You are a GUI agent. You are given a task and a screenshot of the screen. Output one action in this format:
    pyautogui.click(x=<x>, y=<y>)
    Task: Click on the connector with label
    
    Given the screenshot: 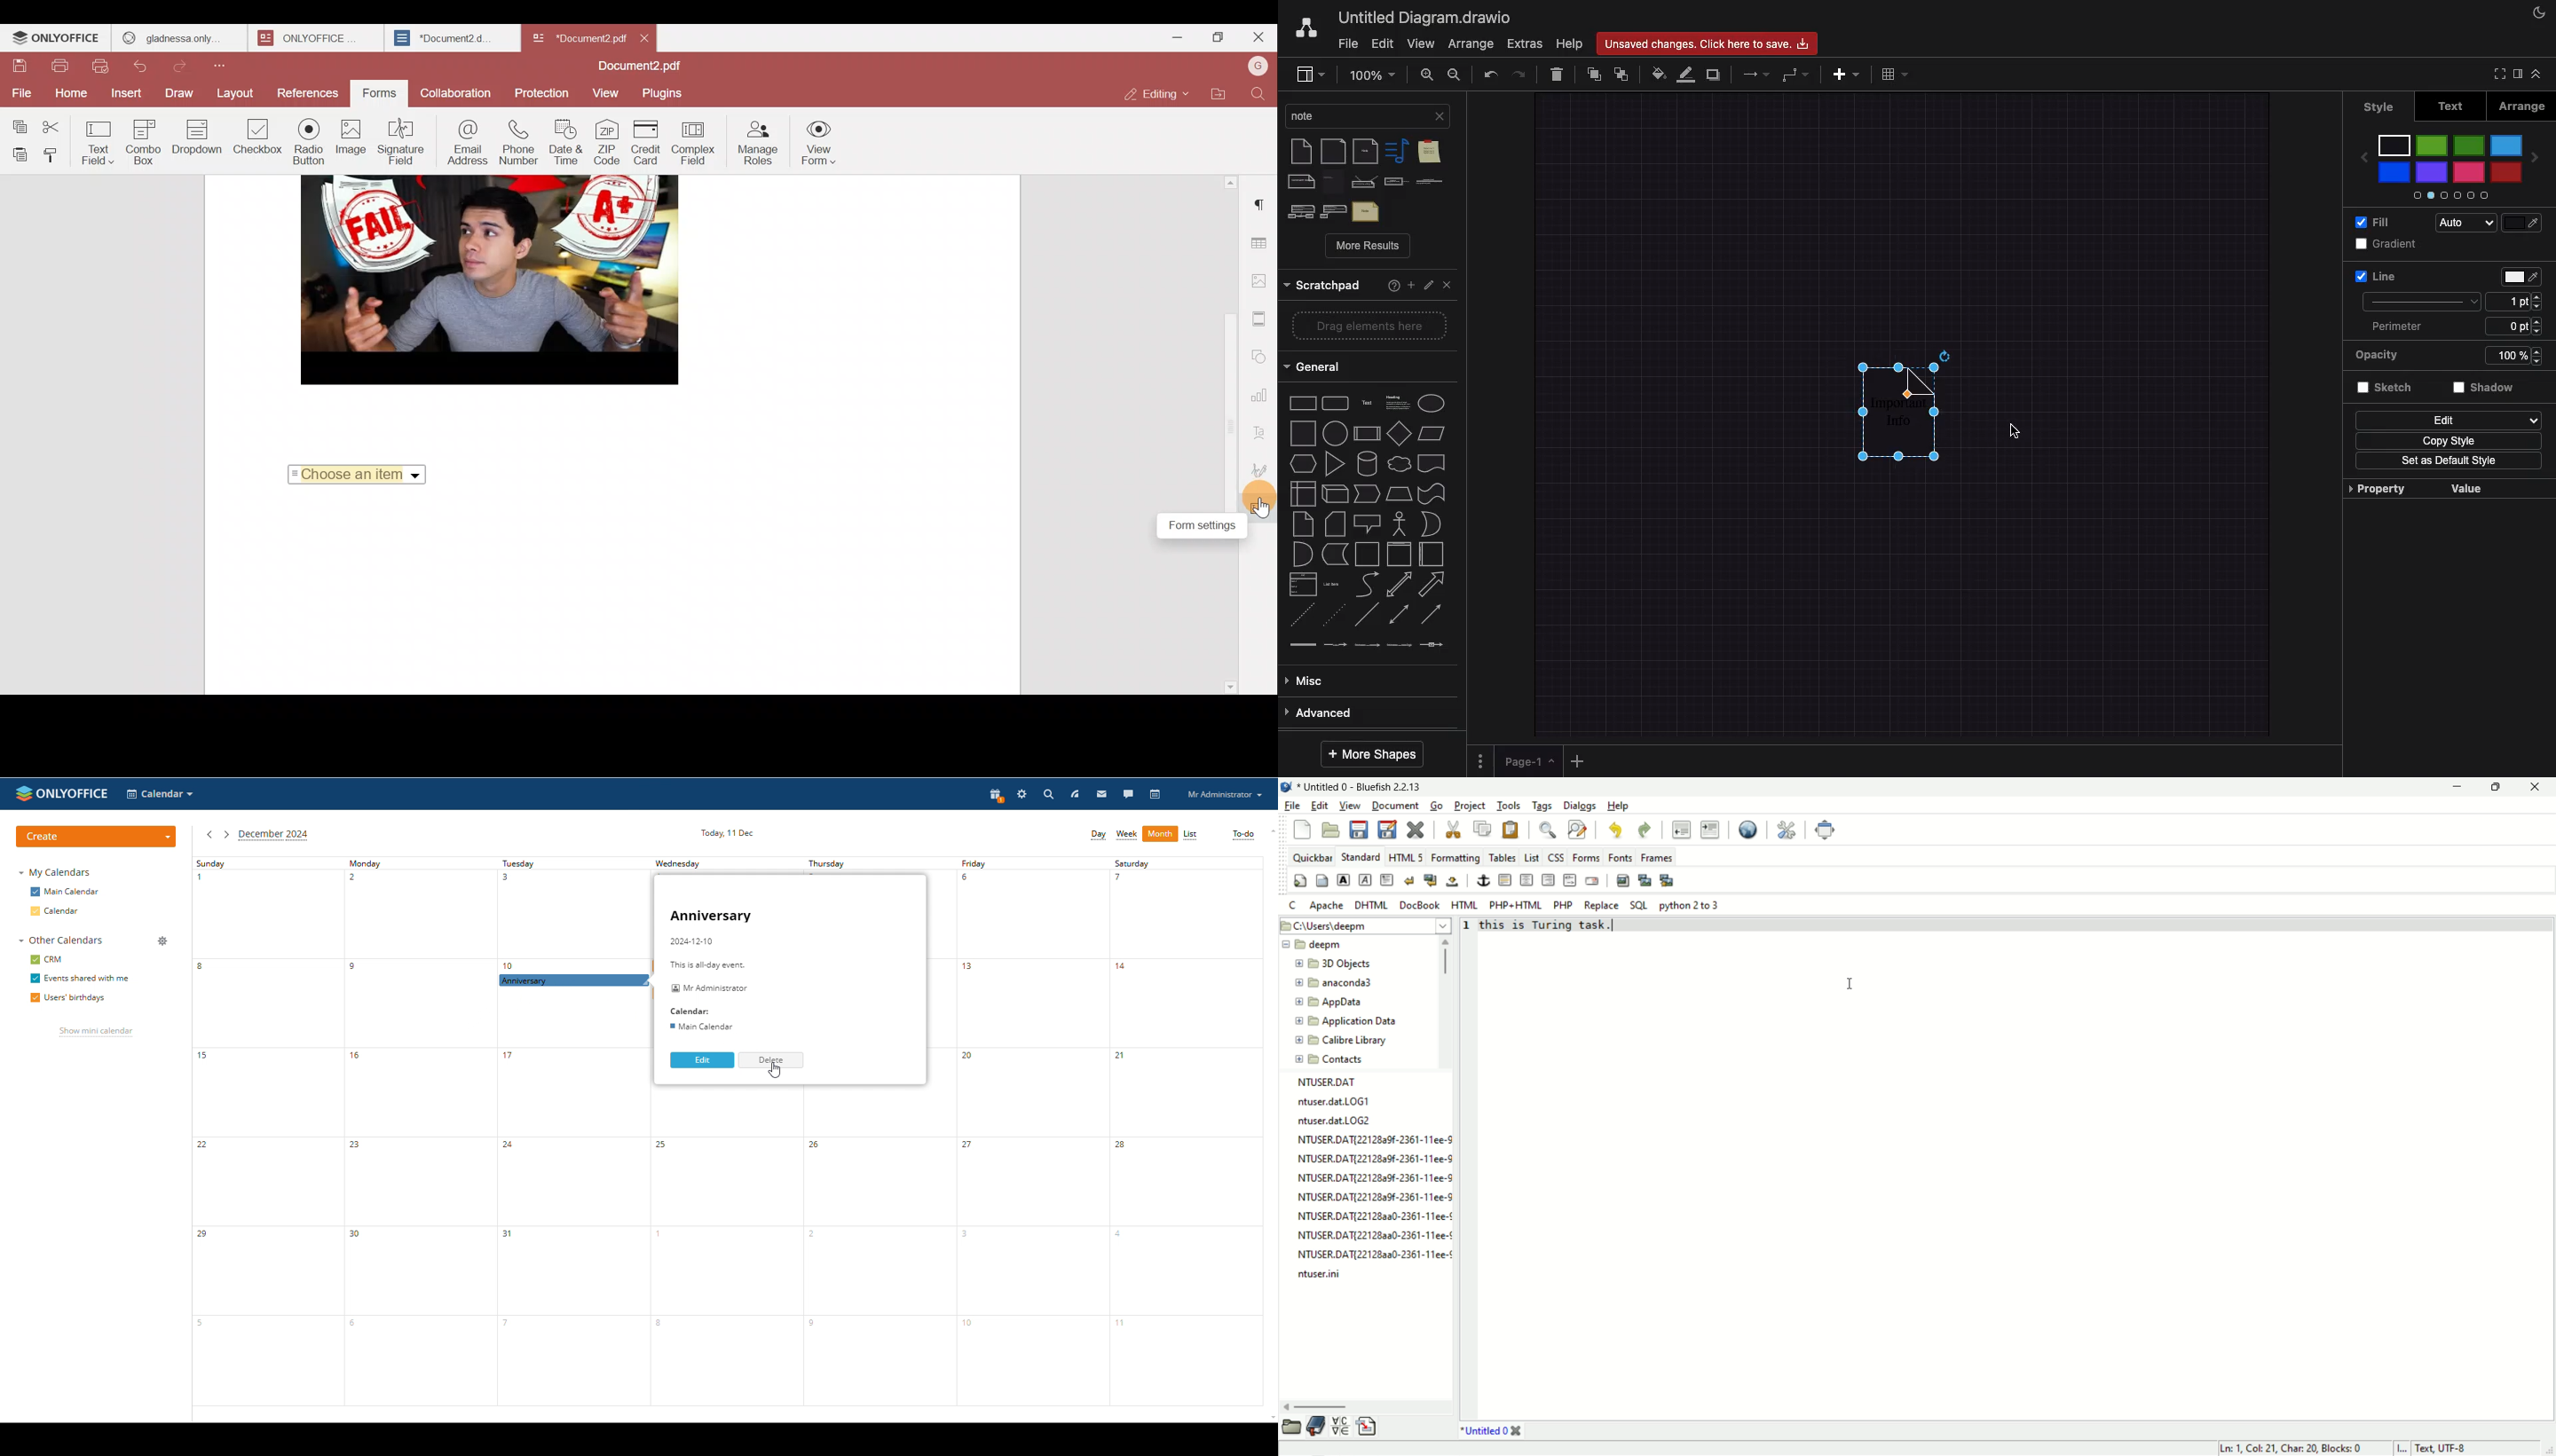 What is the action you would take?
    pyautogui.click(x=1336, y=649)
    